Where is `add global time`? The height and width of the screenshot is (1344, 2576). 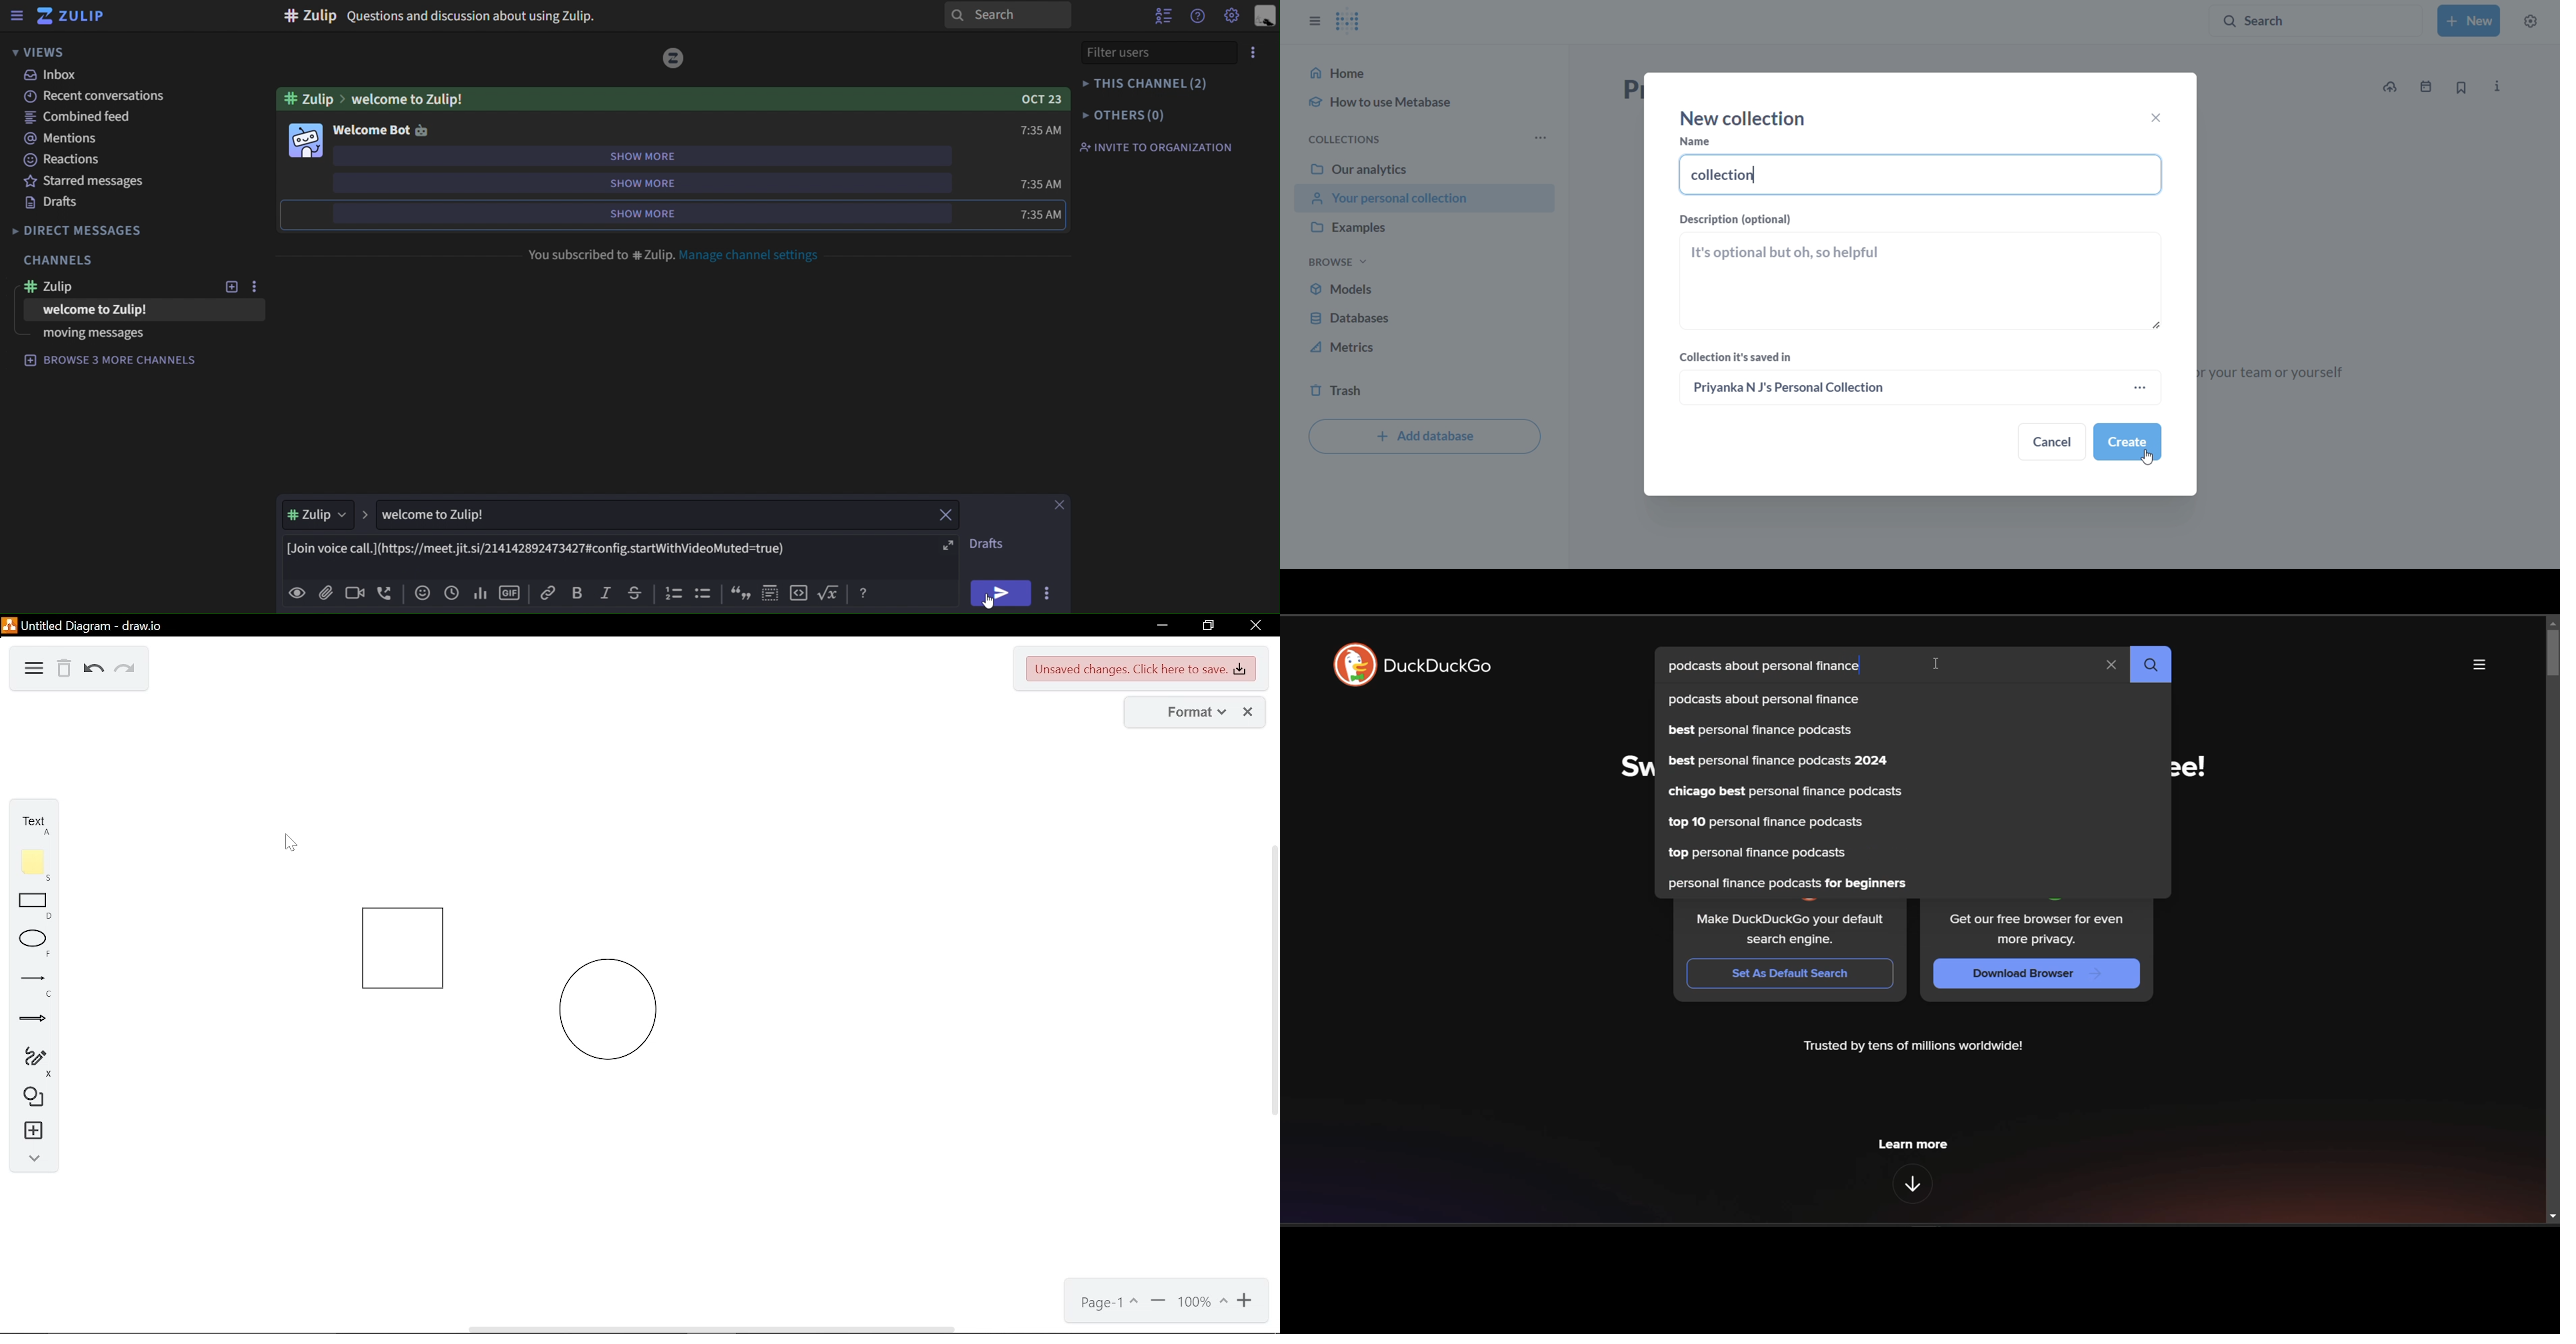
add global time is located at coordinates (450, 593).